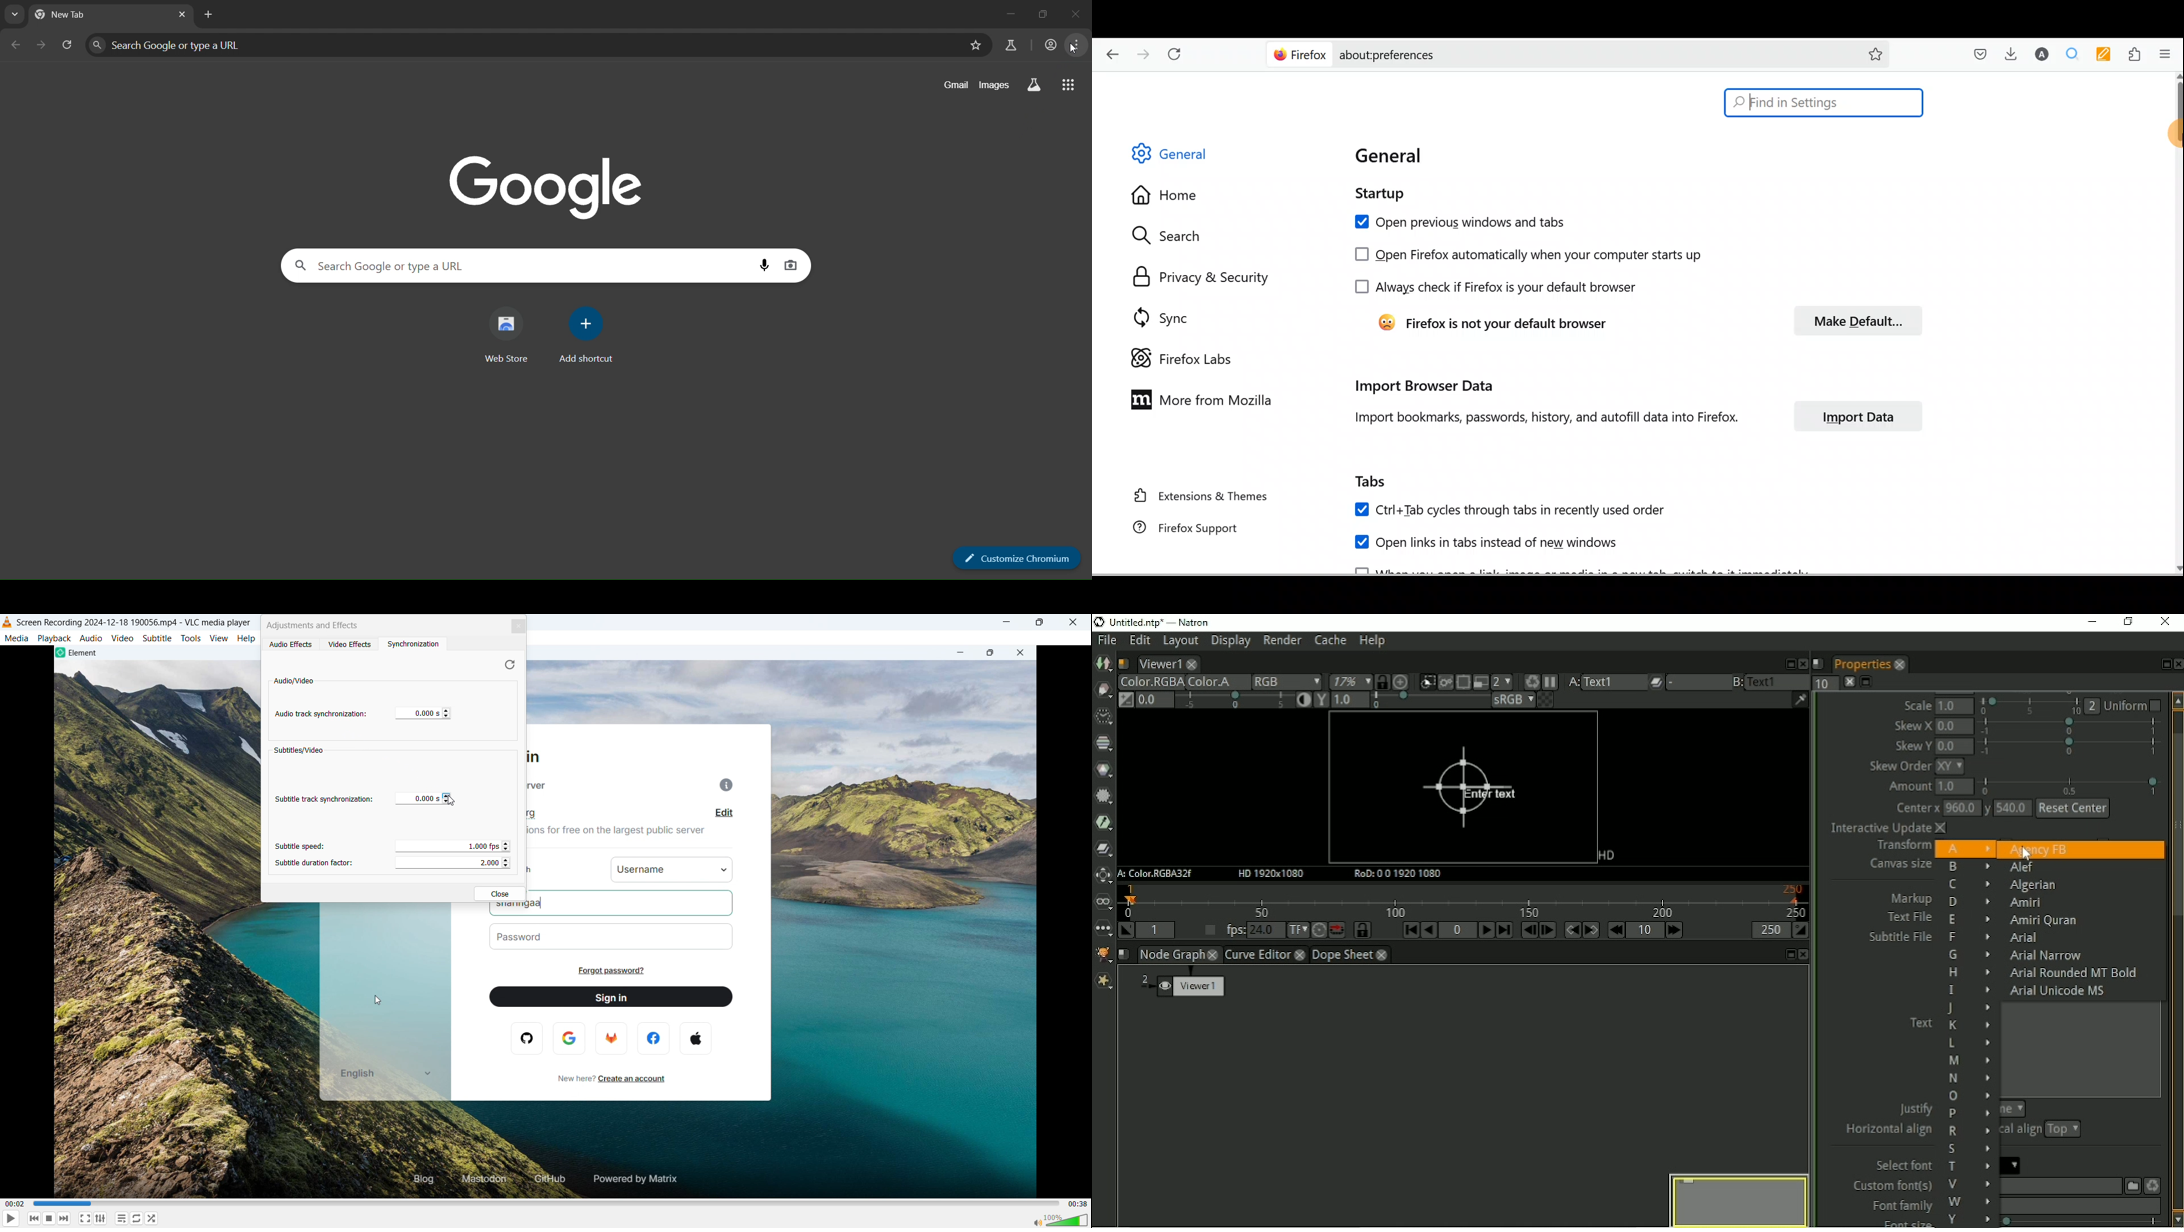 This screenshot has height=1232, width=2184. What do you see at coordinates (509, 664) in the screenshot?
I see `undo change` at bounding box center [509, 664].